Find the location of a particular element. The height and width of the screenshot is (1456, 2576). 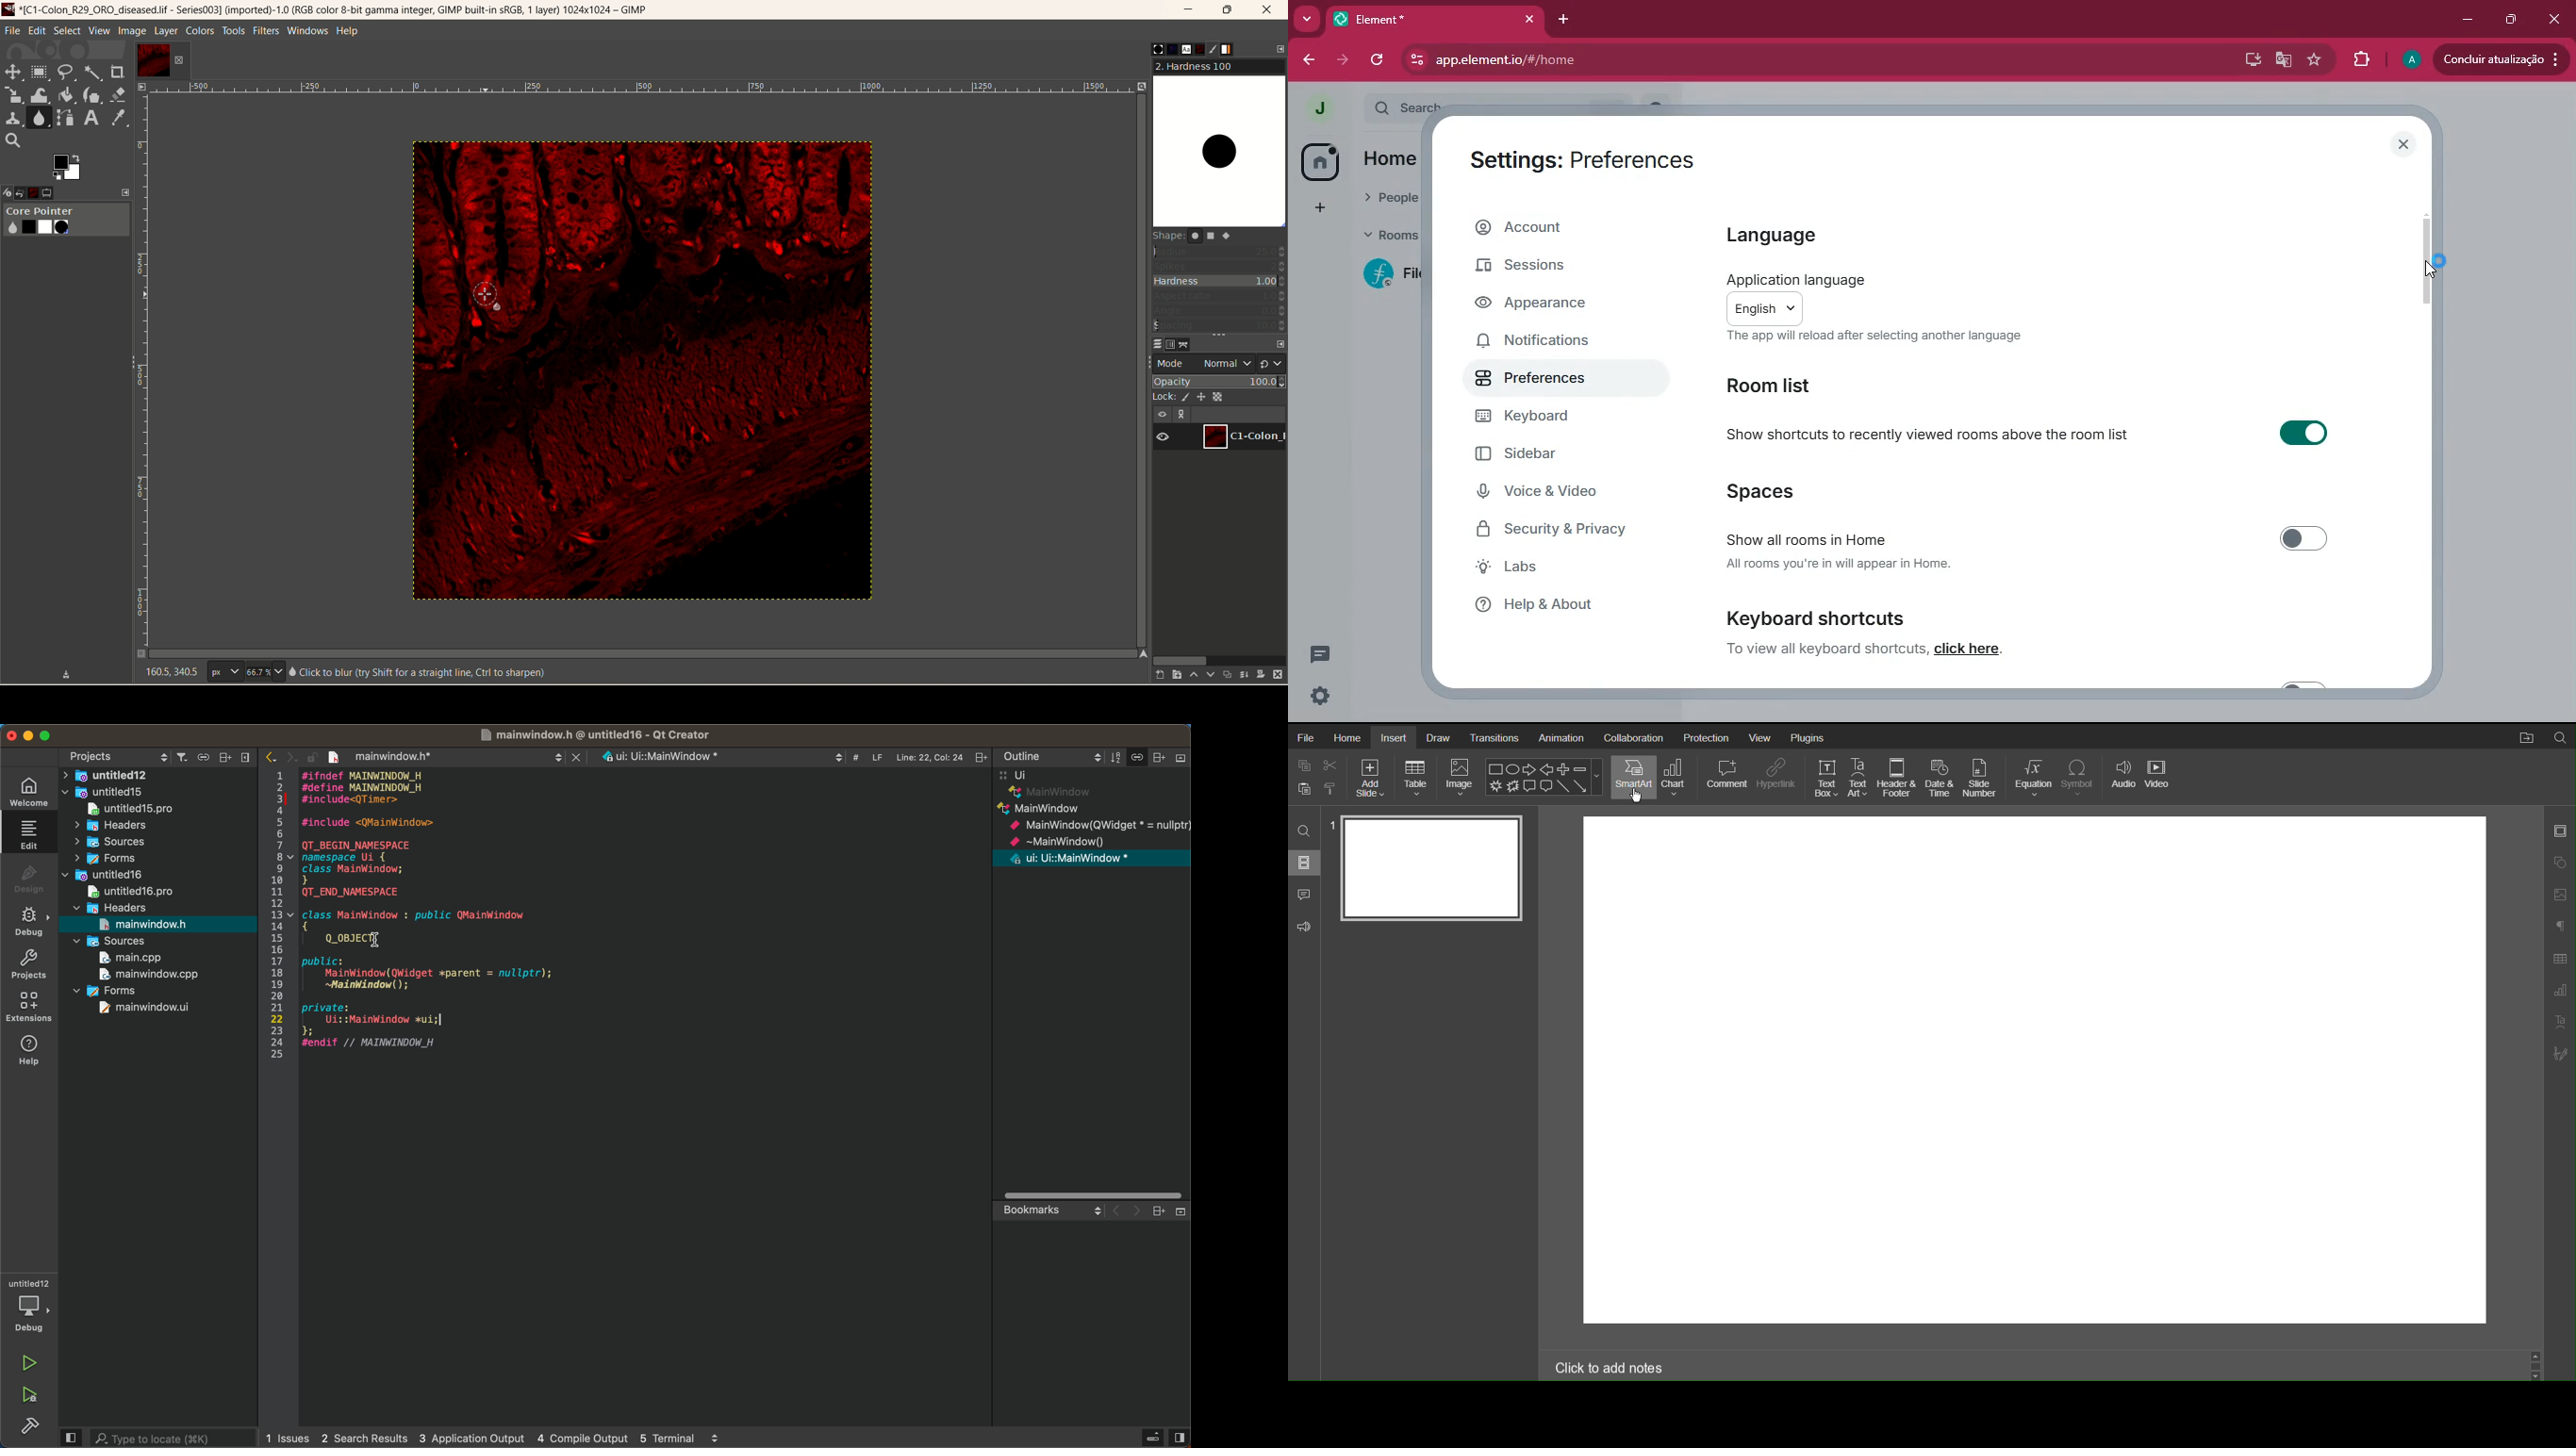

Close is located at coordinates (2555, 19).